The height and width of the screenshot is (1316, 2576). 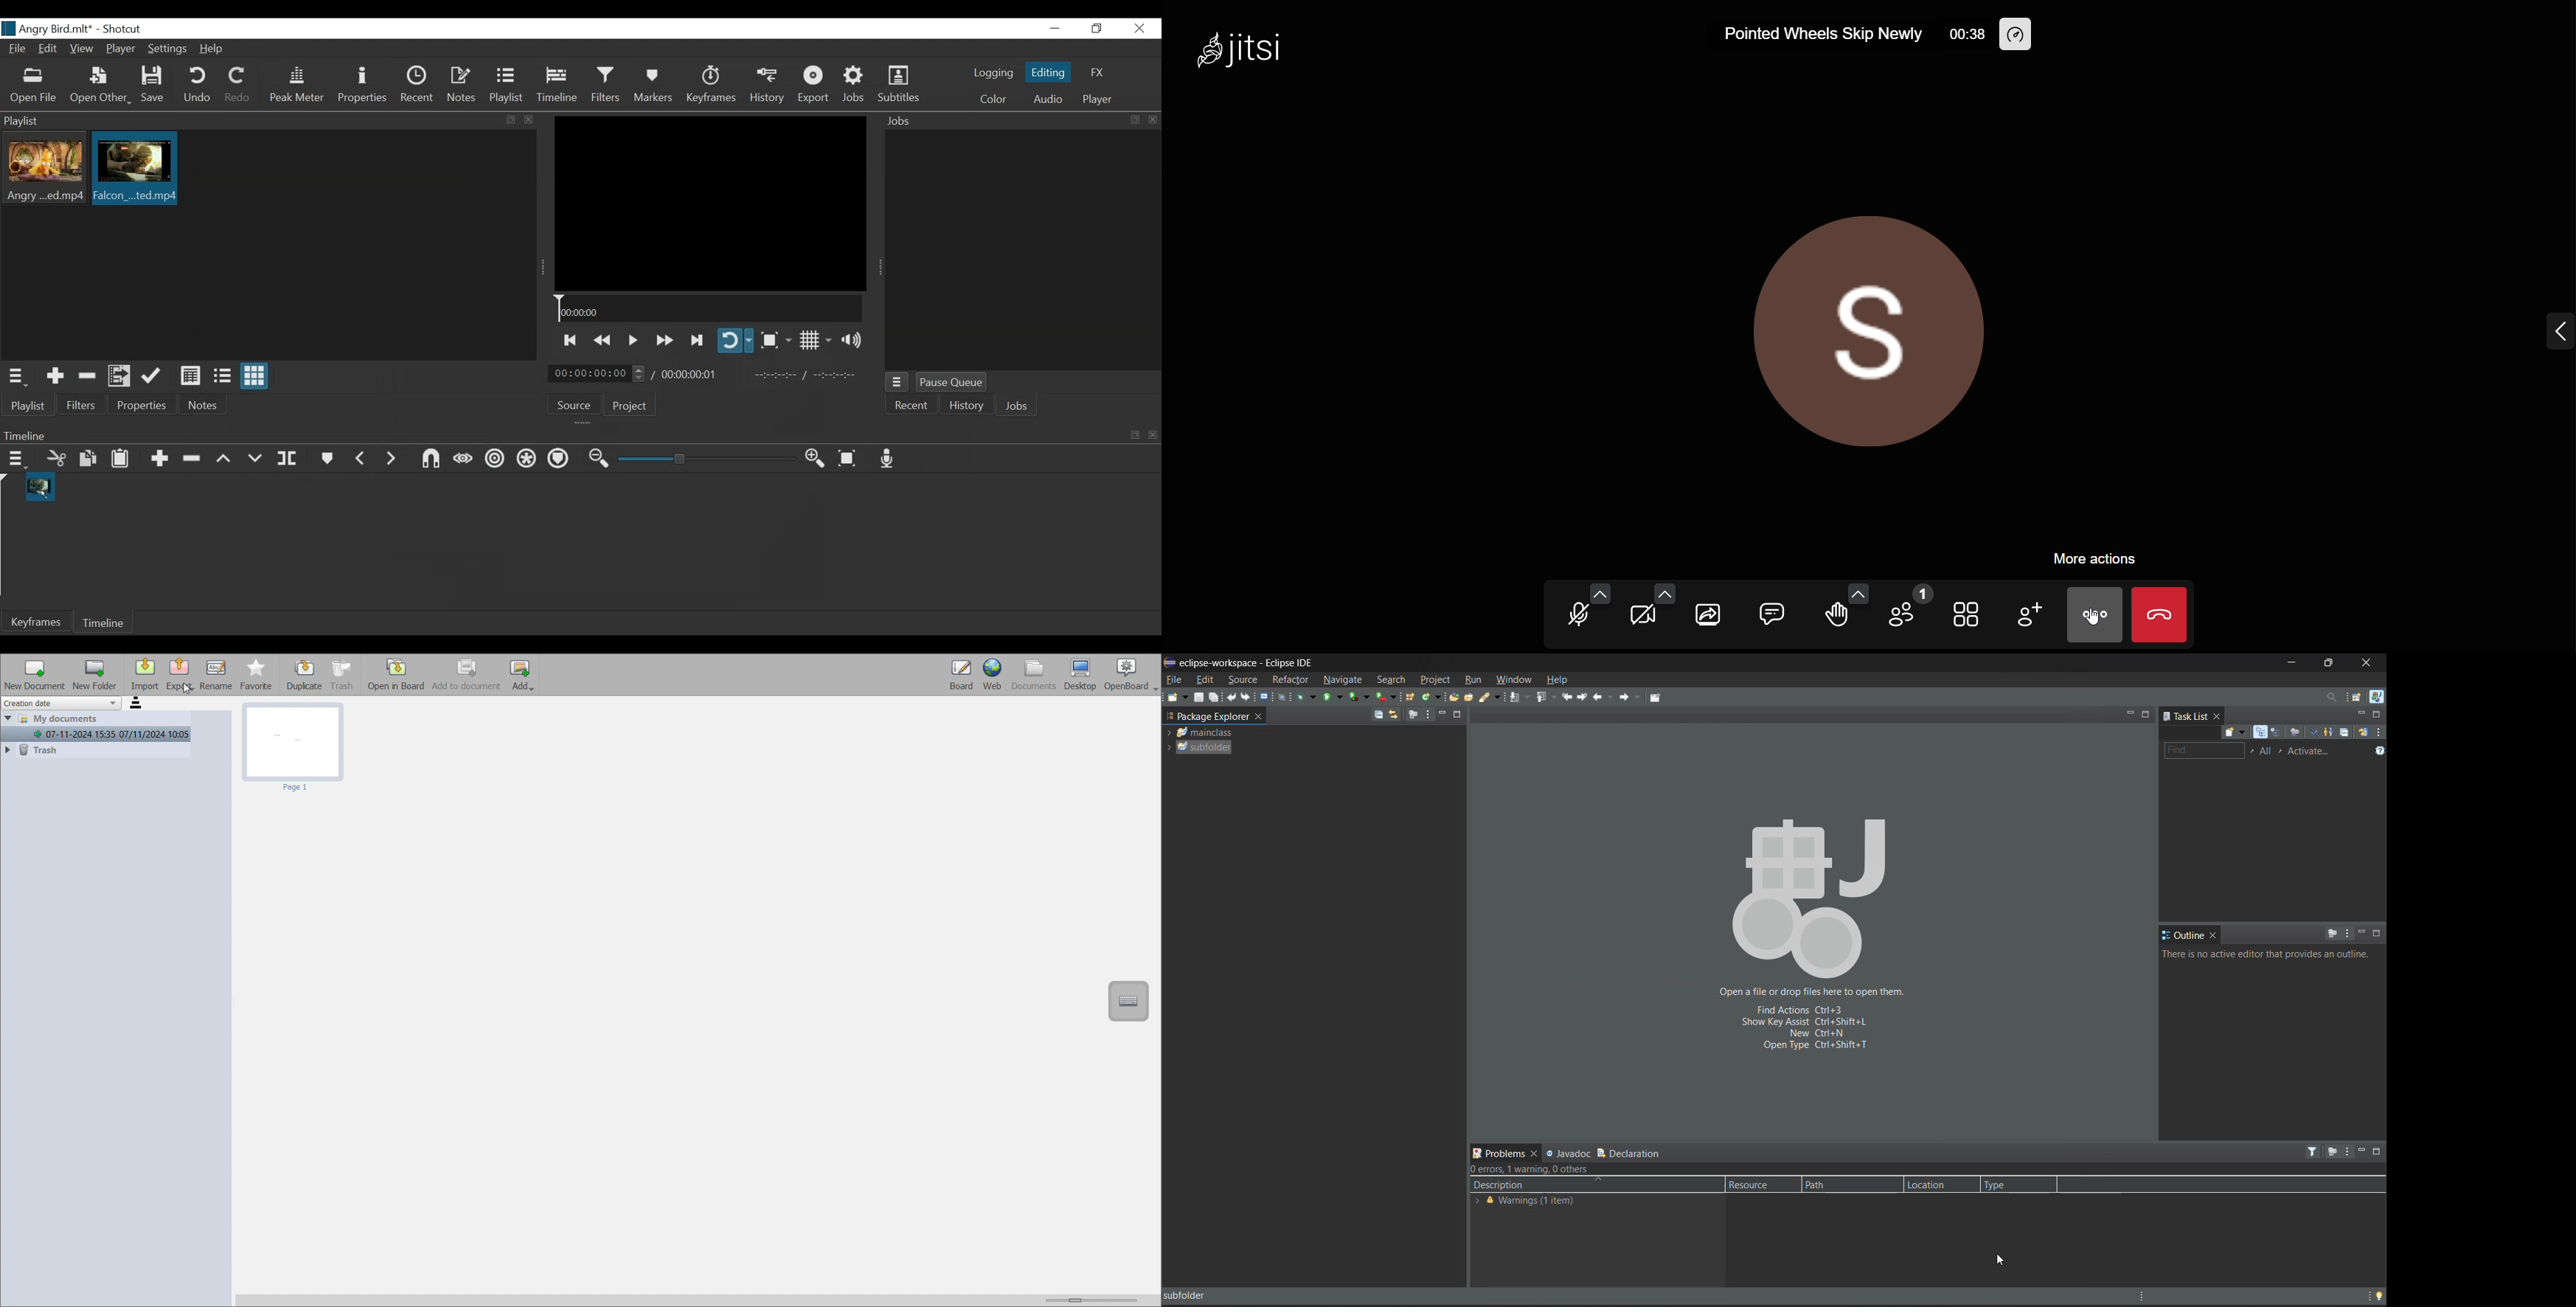 I want to click on desktop, so click(x=1081, y=675).